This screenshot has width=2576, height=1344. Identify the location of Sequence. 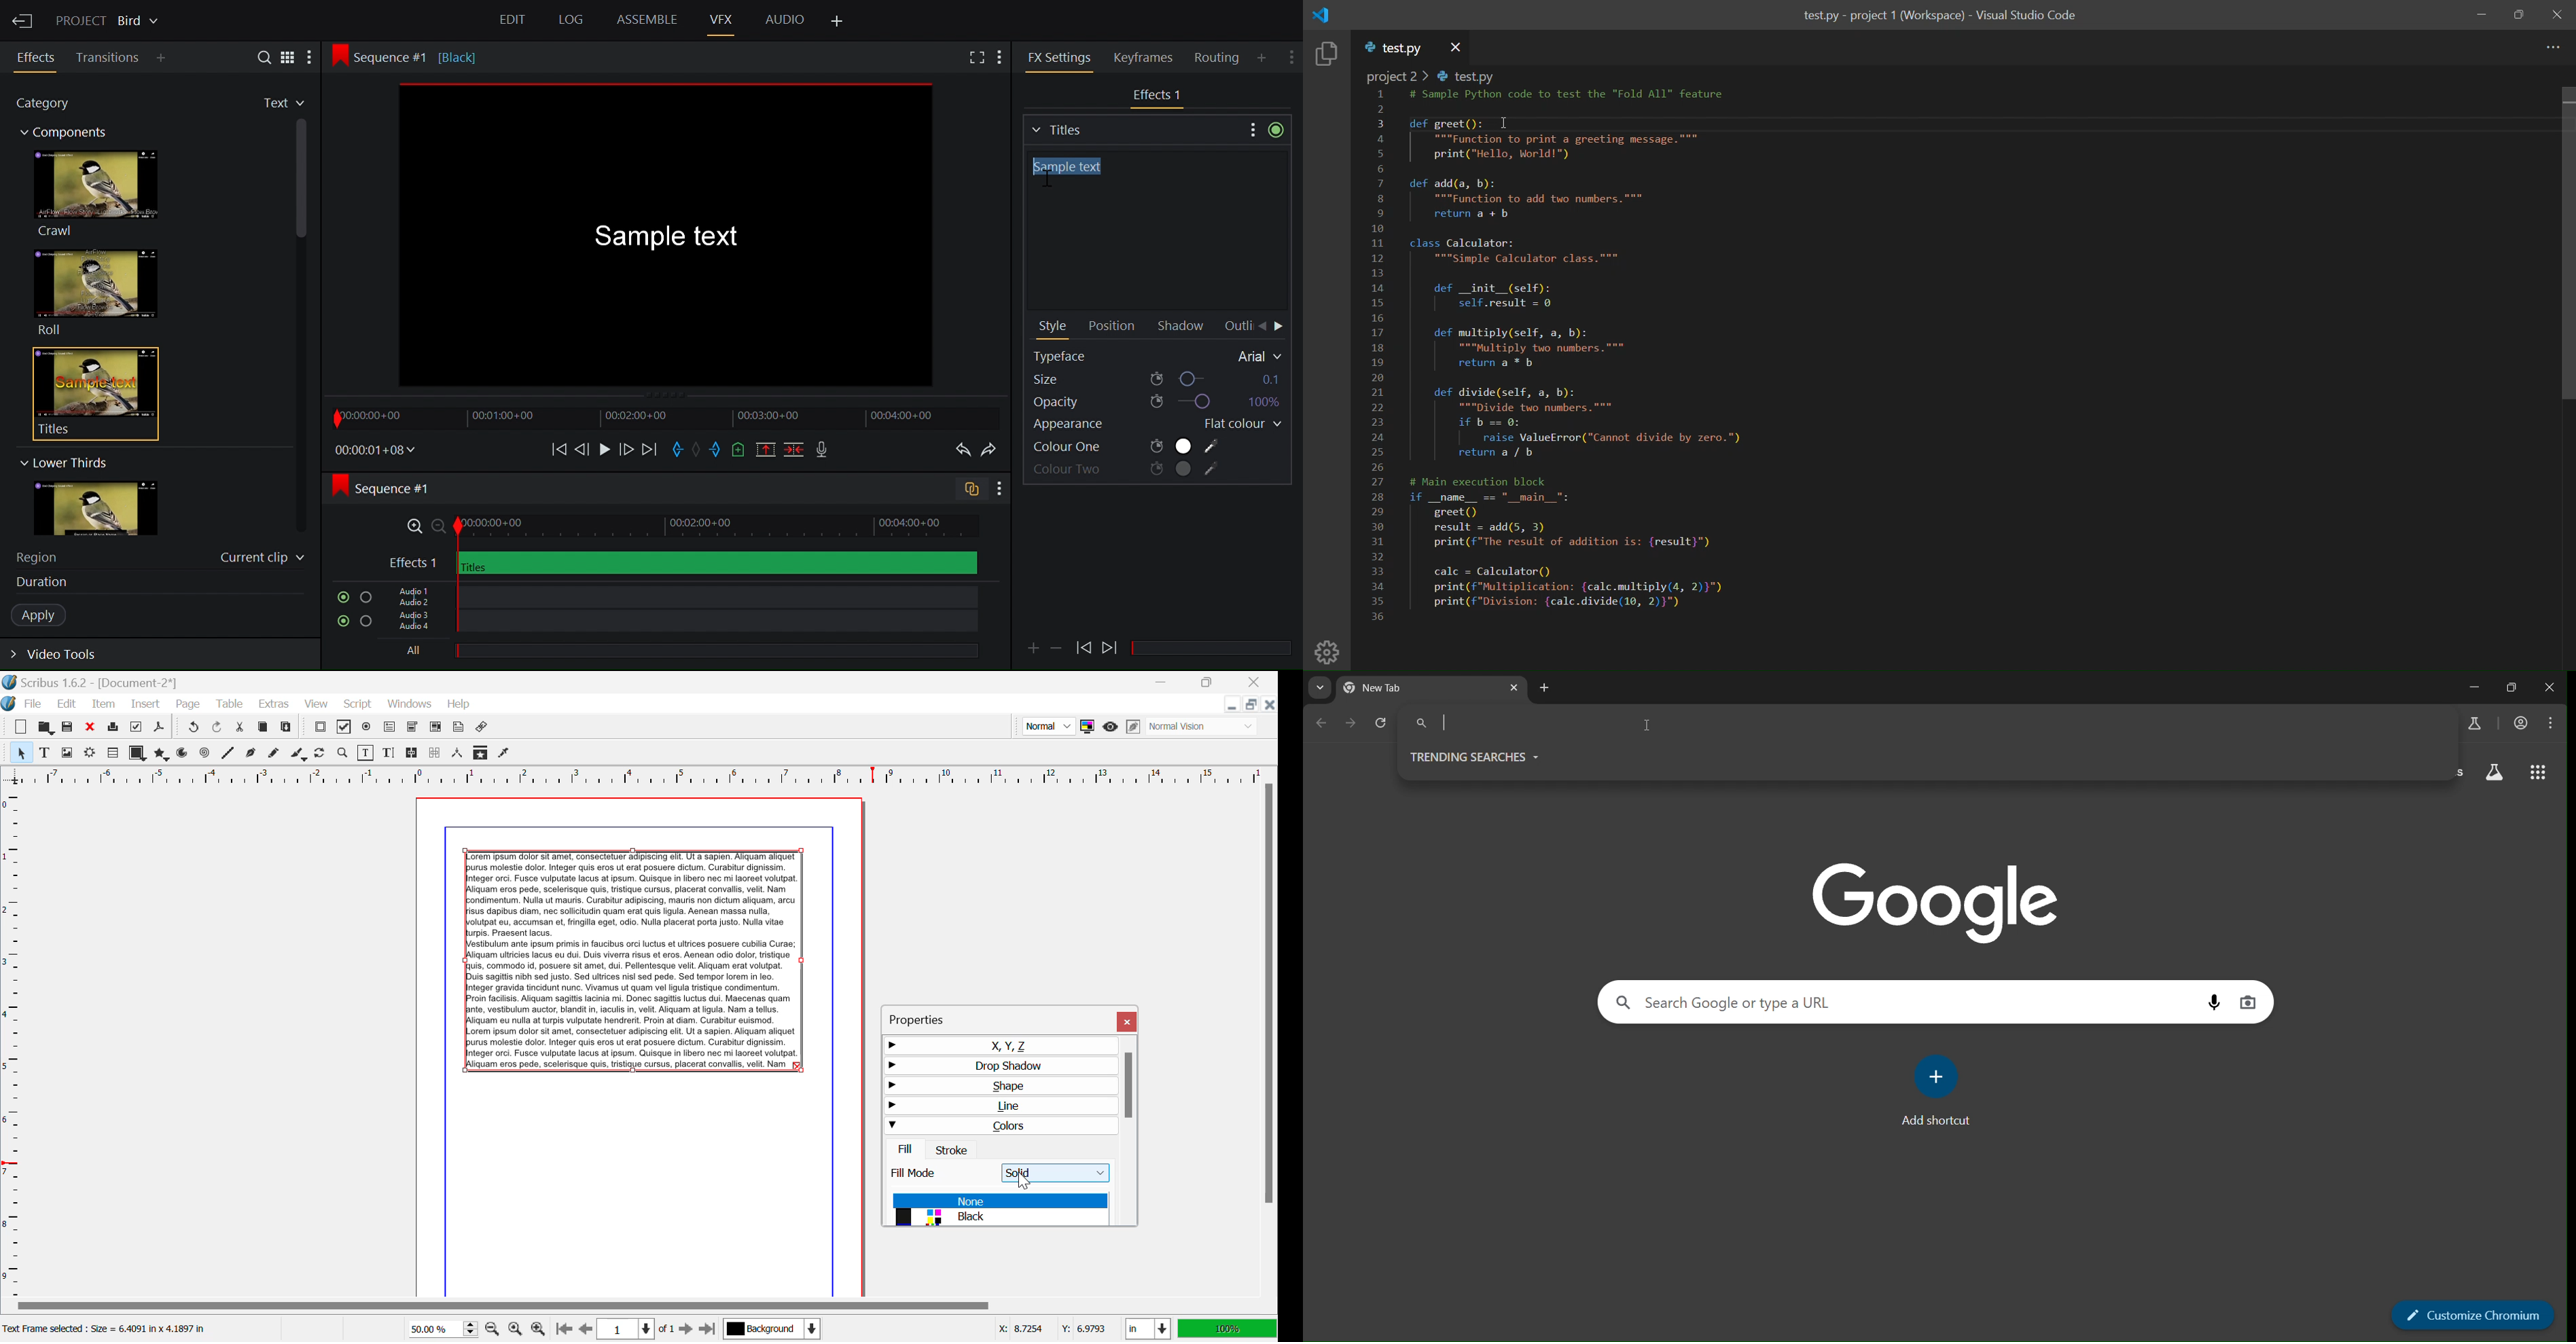
(396, 488).